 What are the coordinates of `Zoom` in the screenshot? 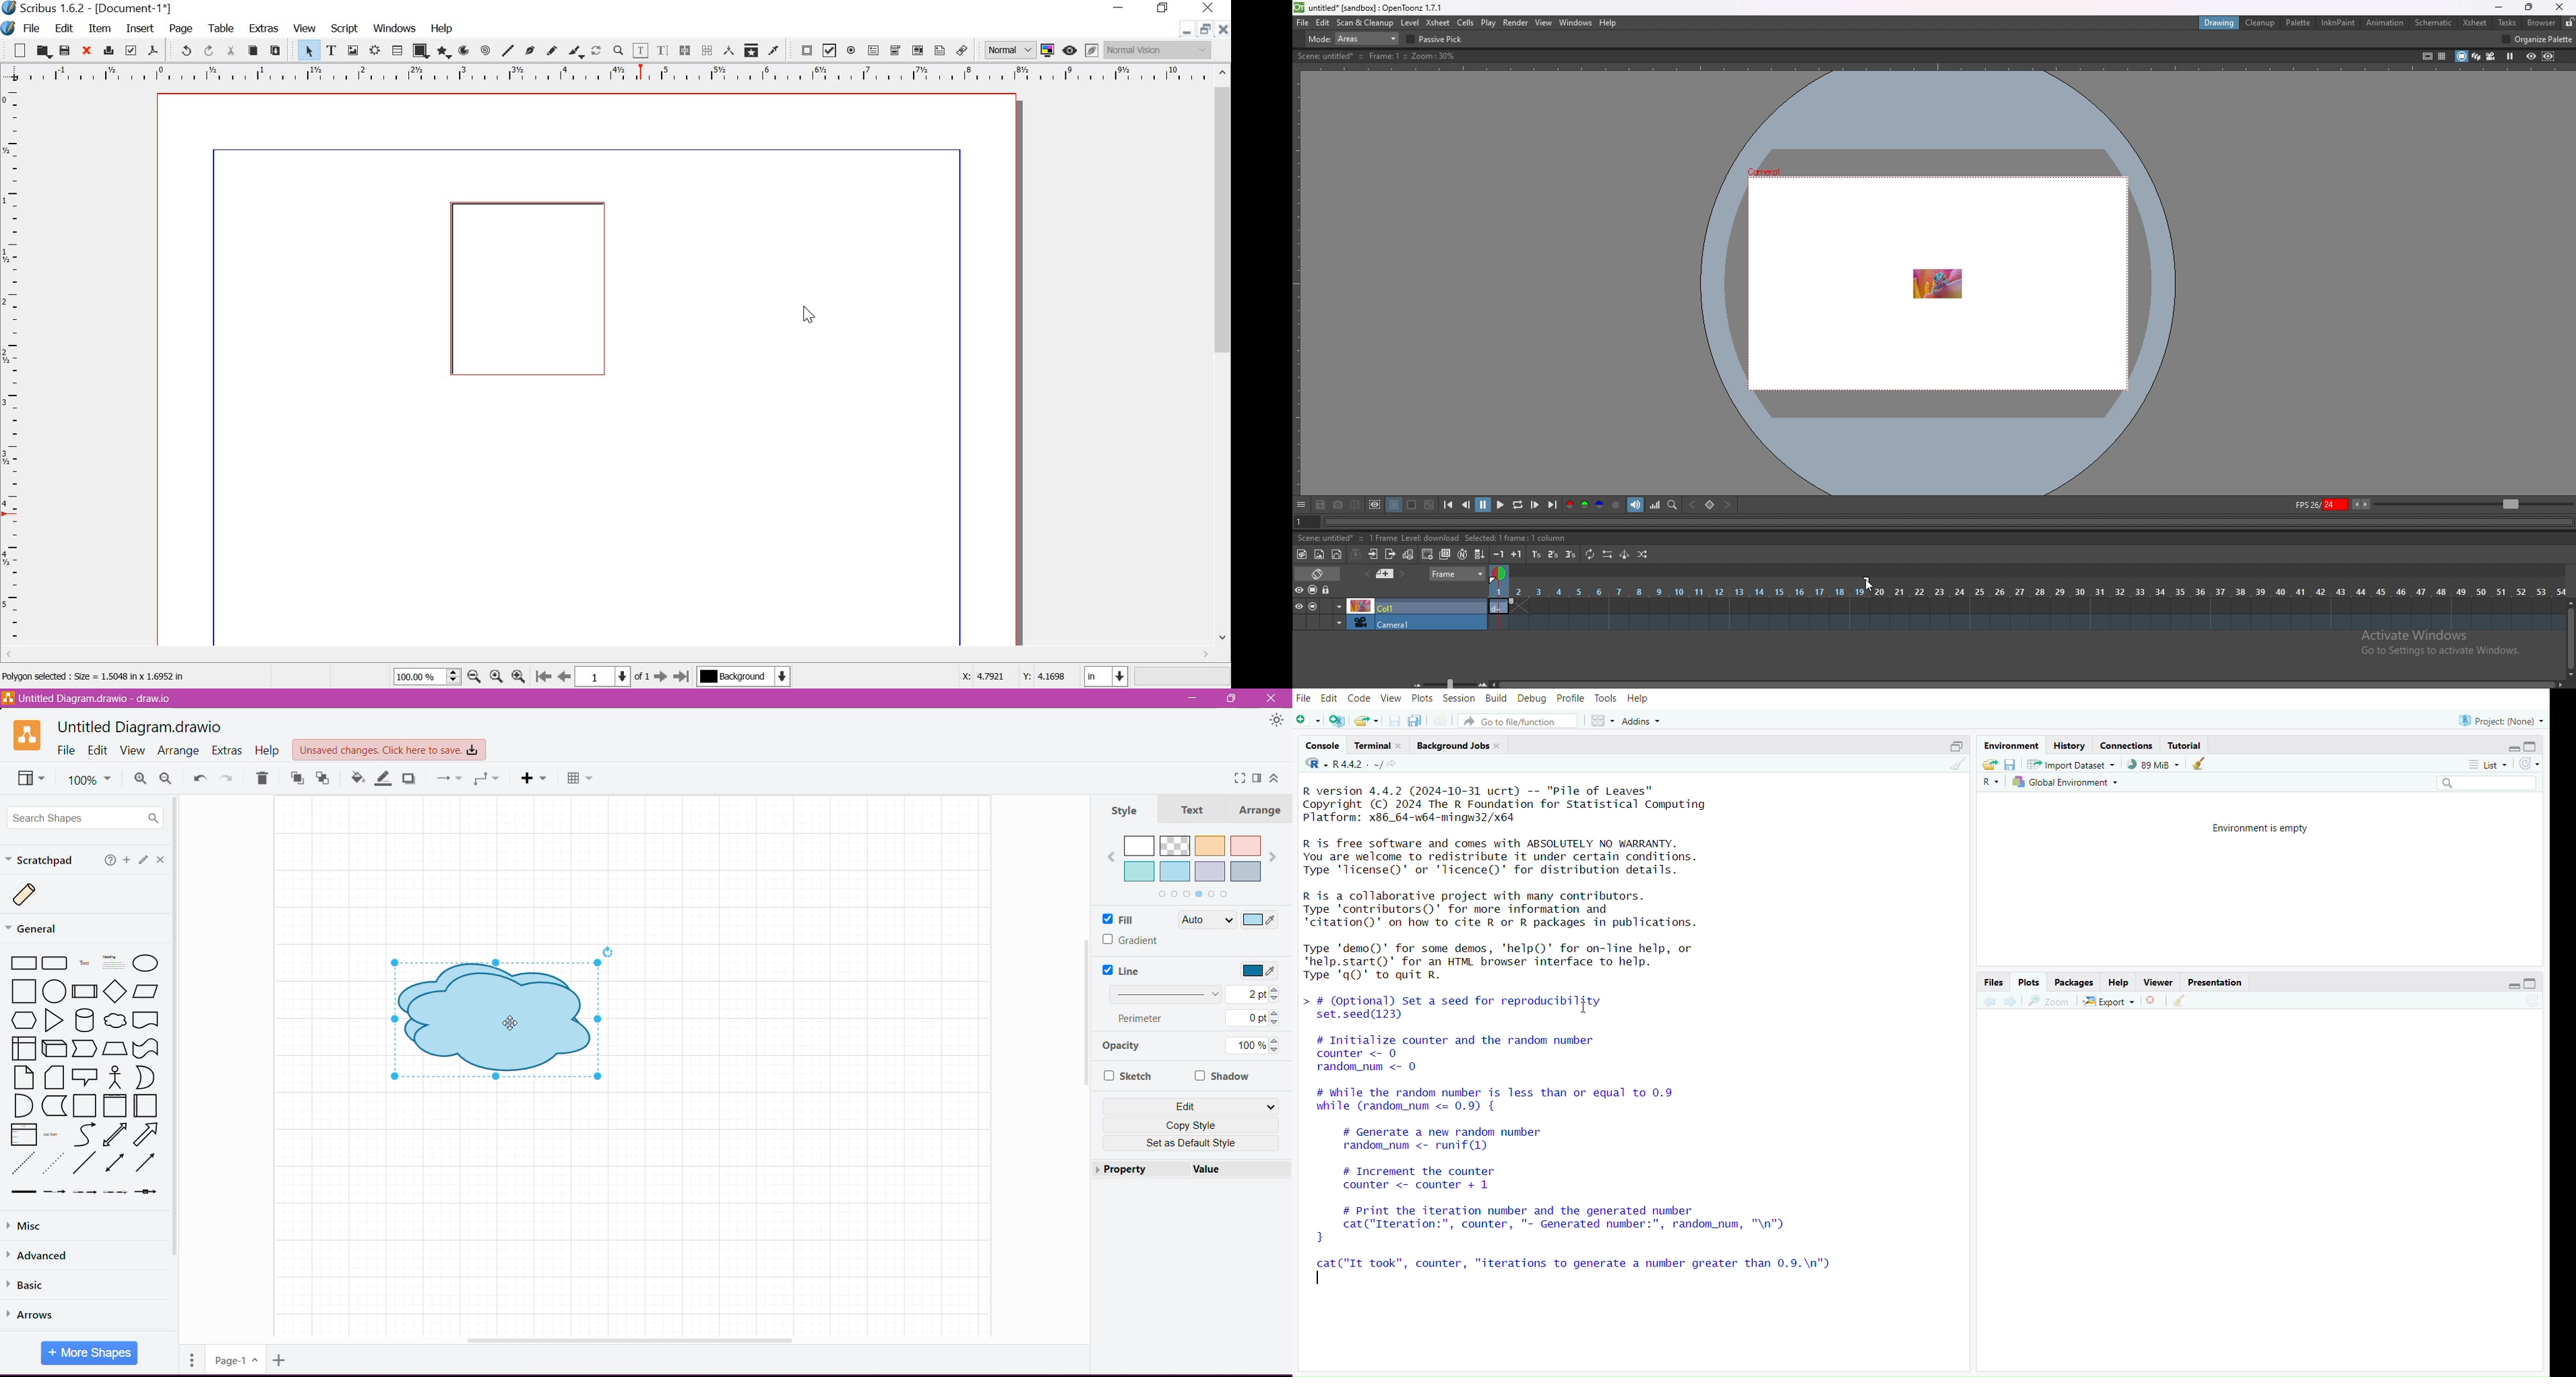 It's located at (2053, 1000).